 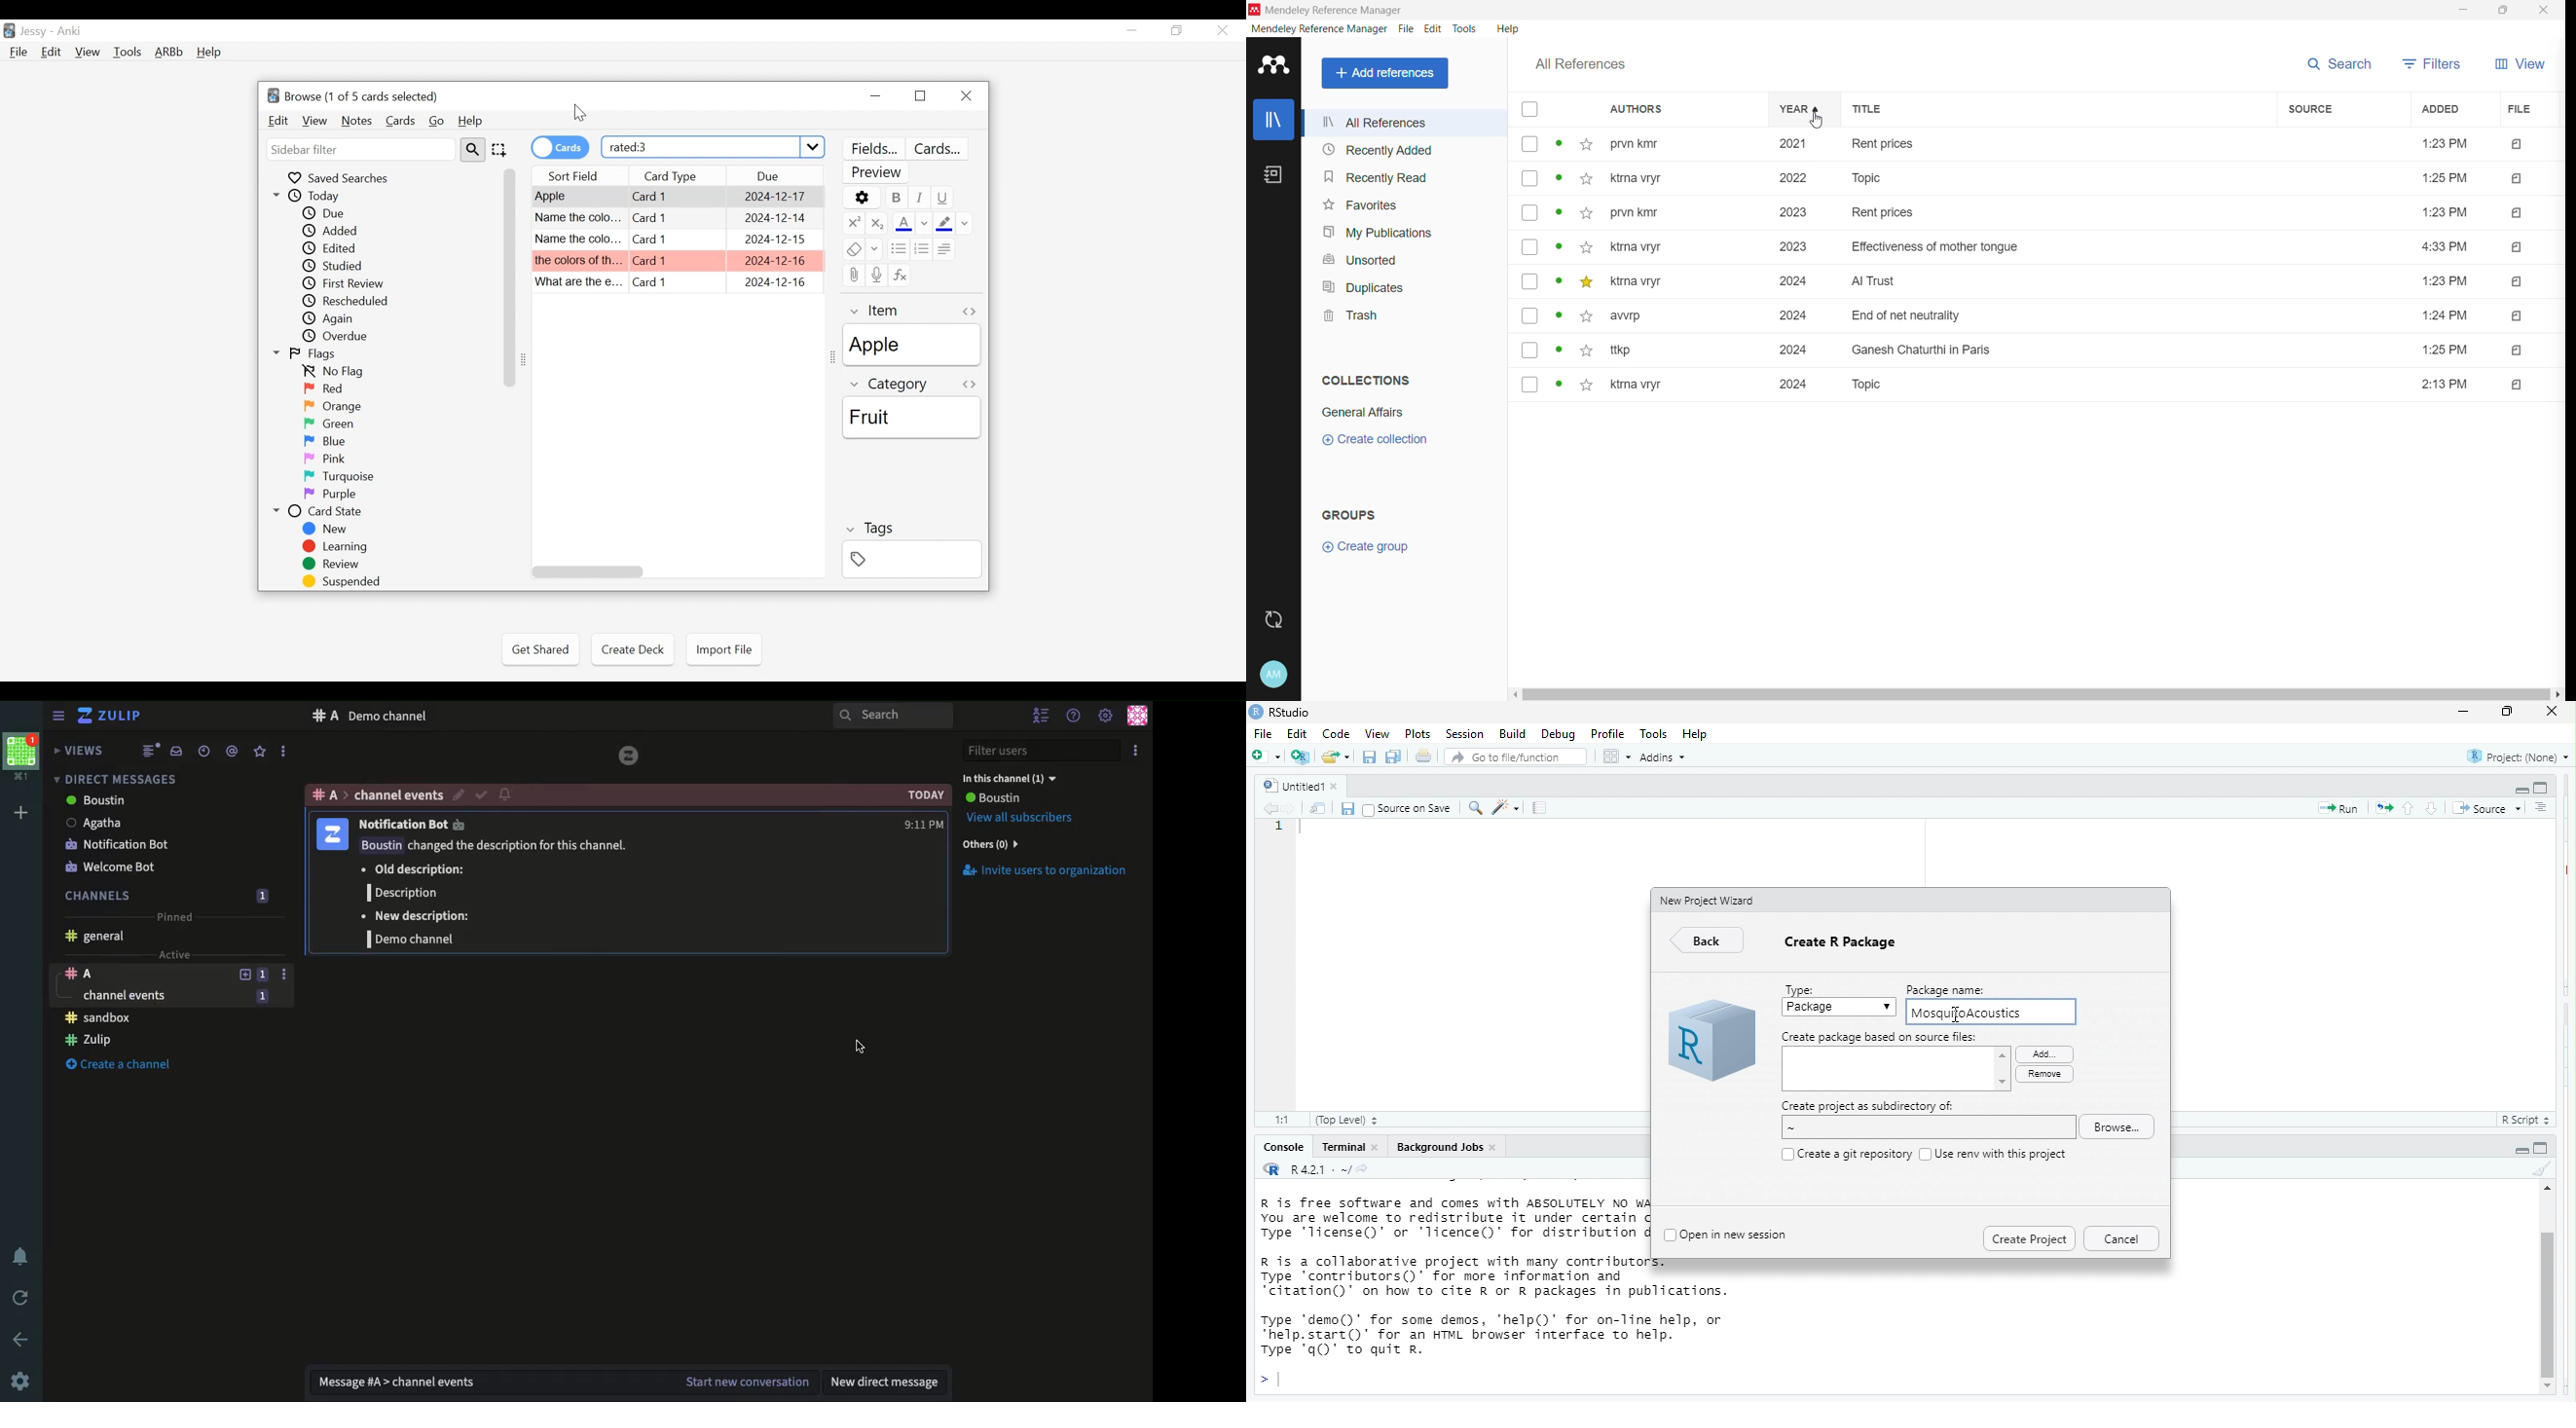 What do you see at coordinates (882, 312) in the screenshot?
I see `Item` at bounding box center [882, 312].